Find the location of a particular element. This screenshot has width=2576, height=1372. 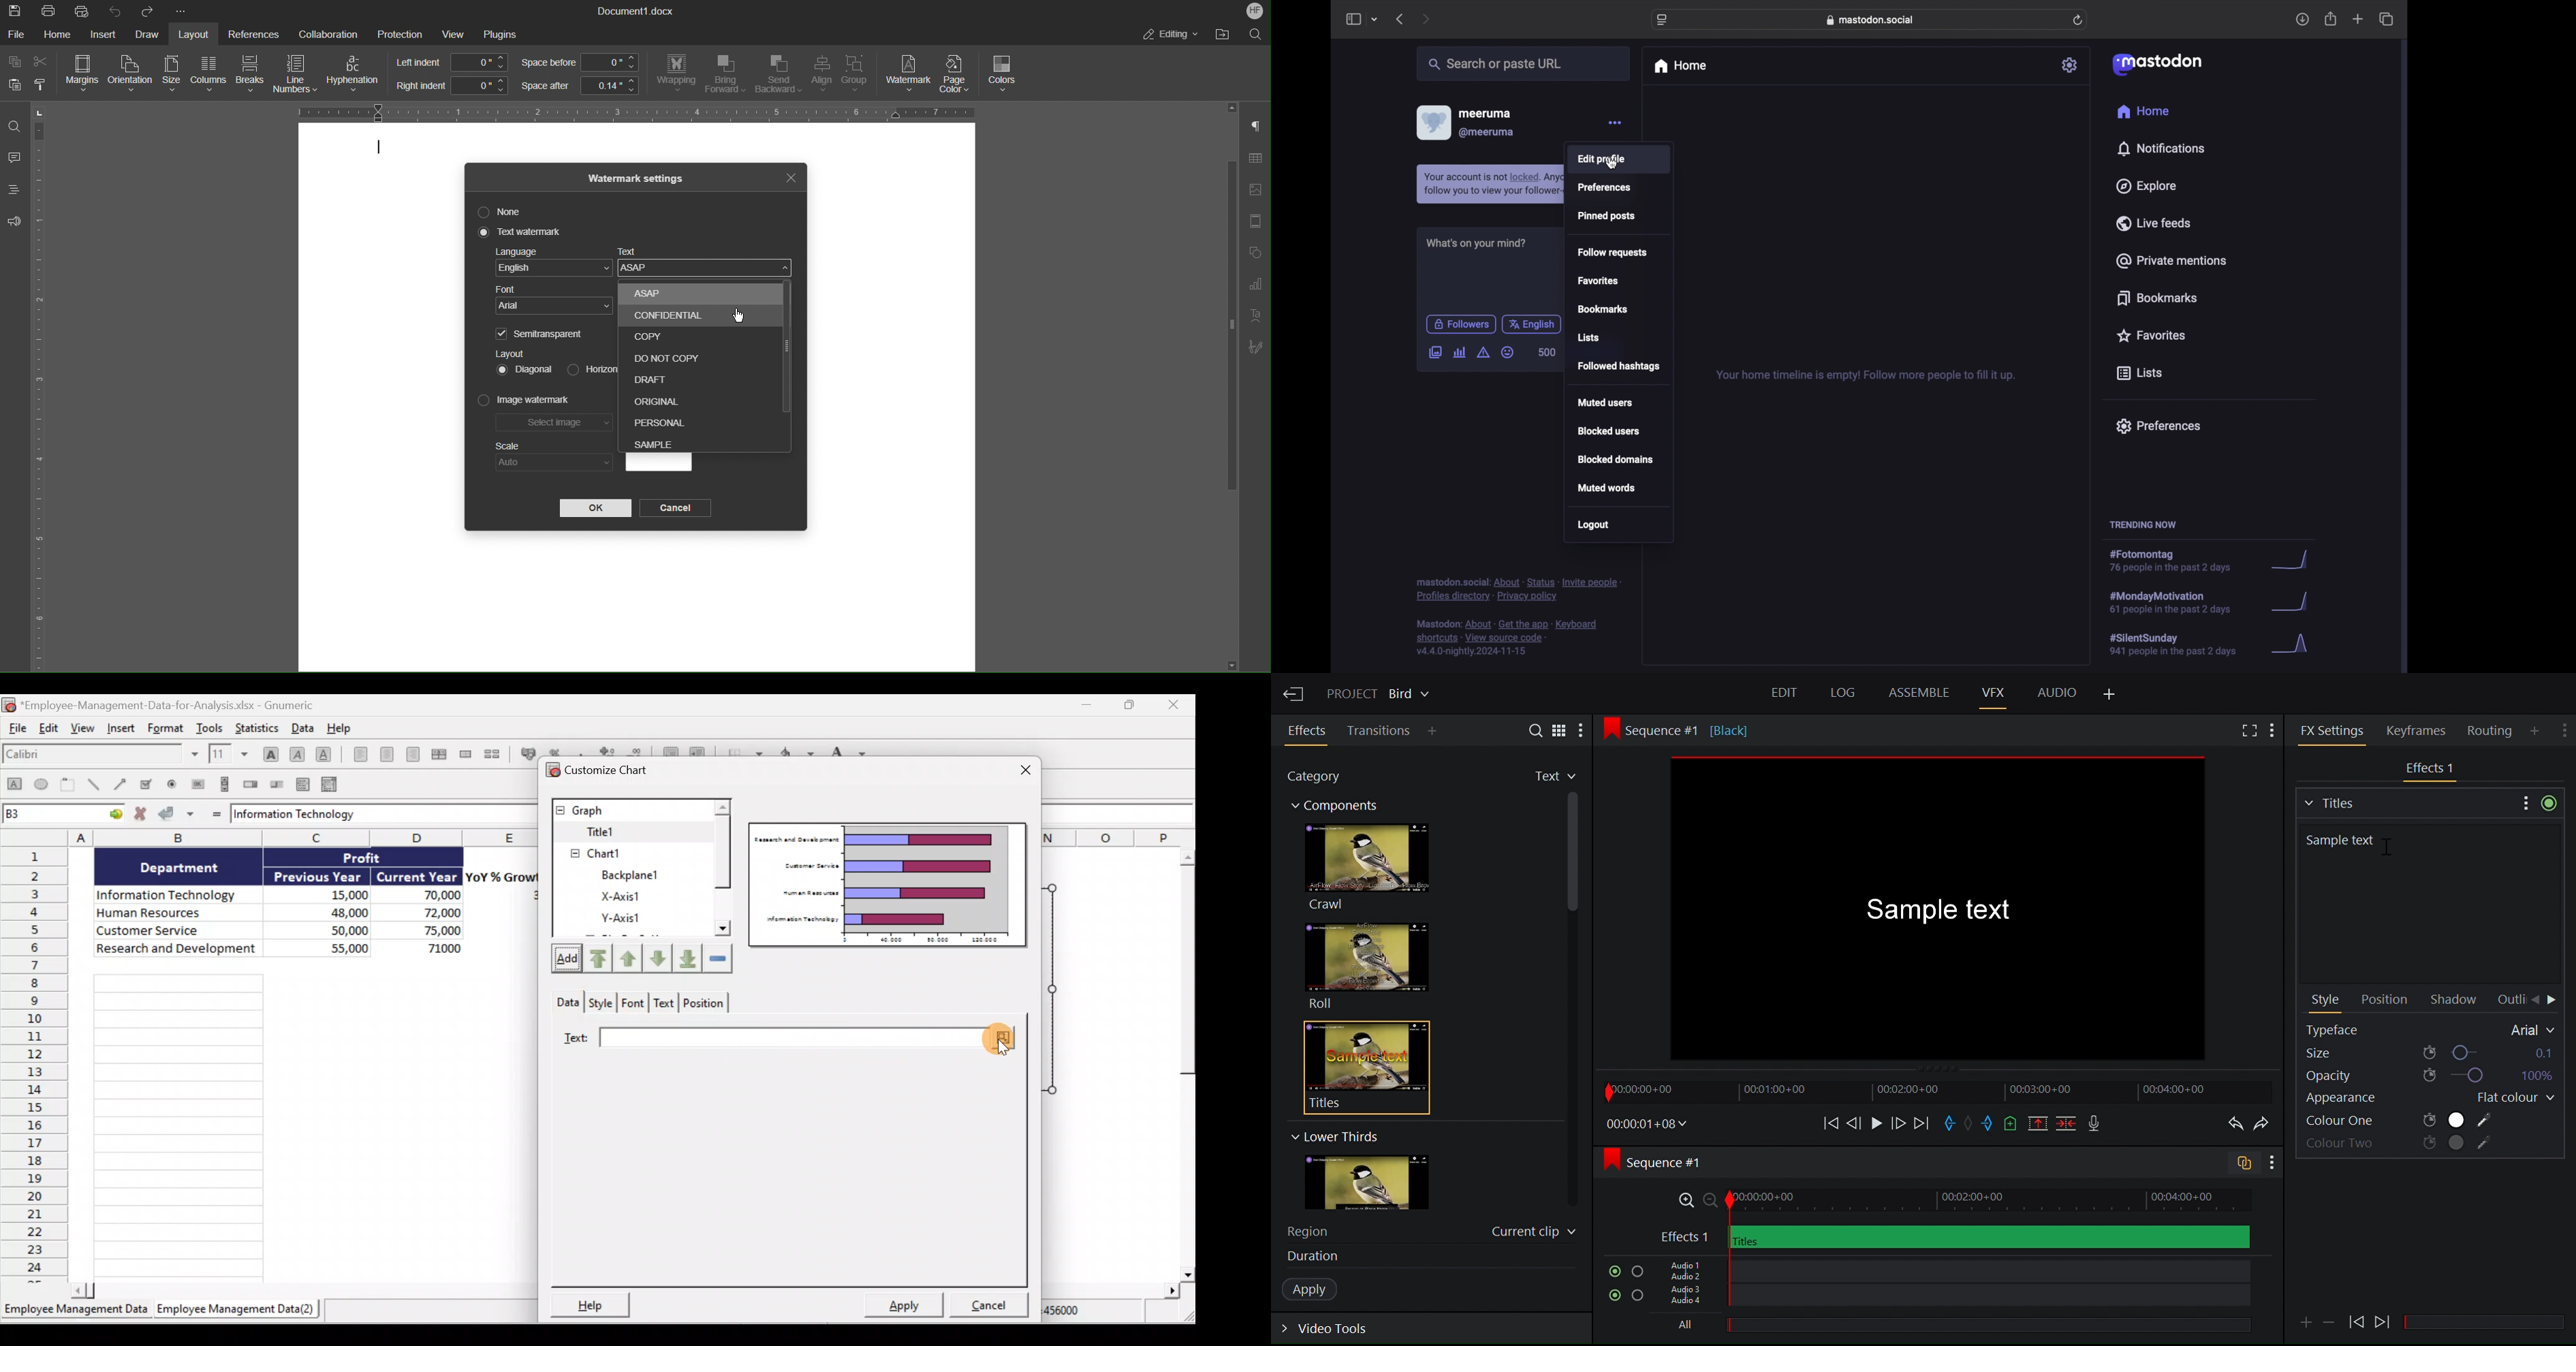

footnote is located at coordinates (1507, 638).